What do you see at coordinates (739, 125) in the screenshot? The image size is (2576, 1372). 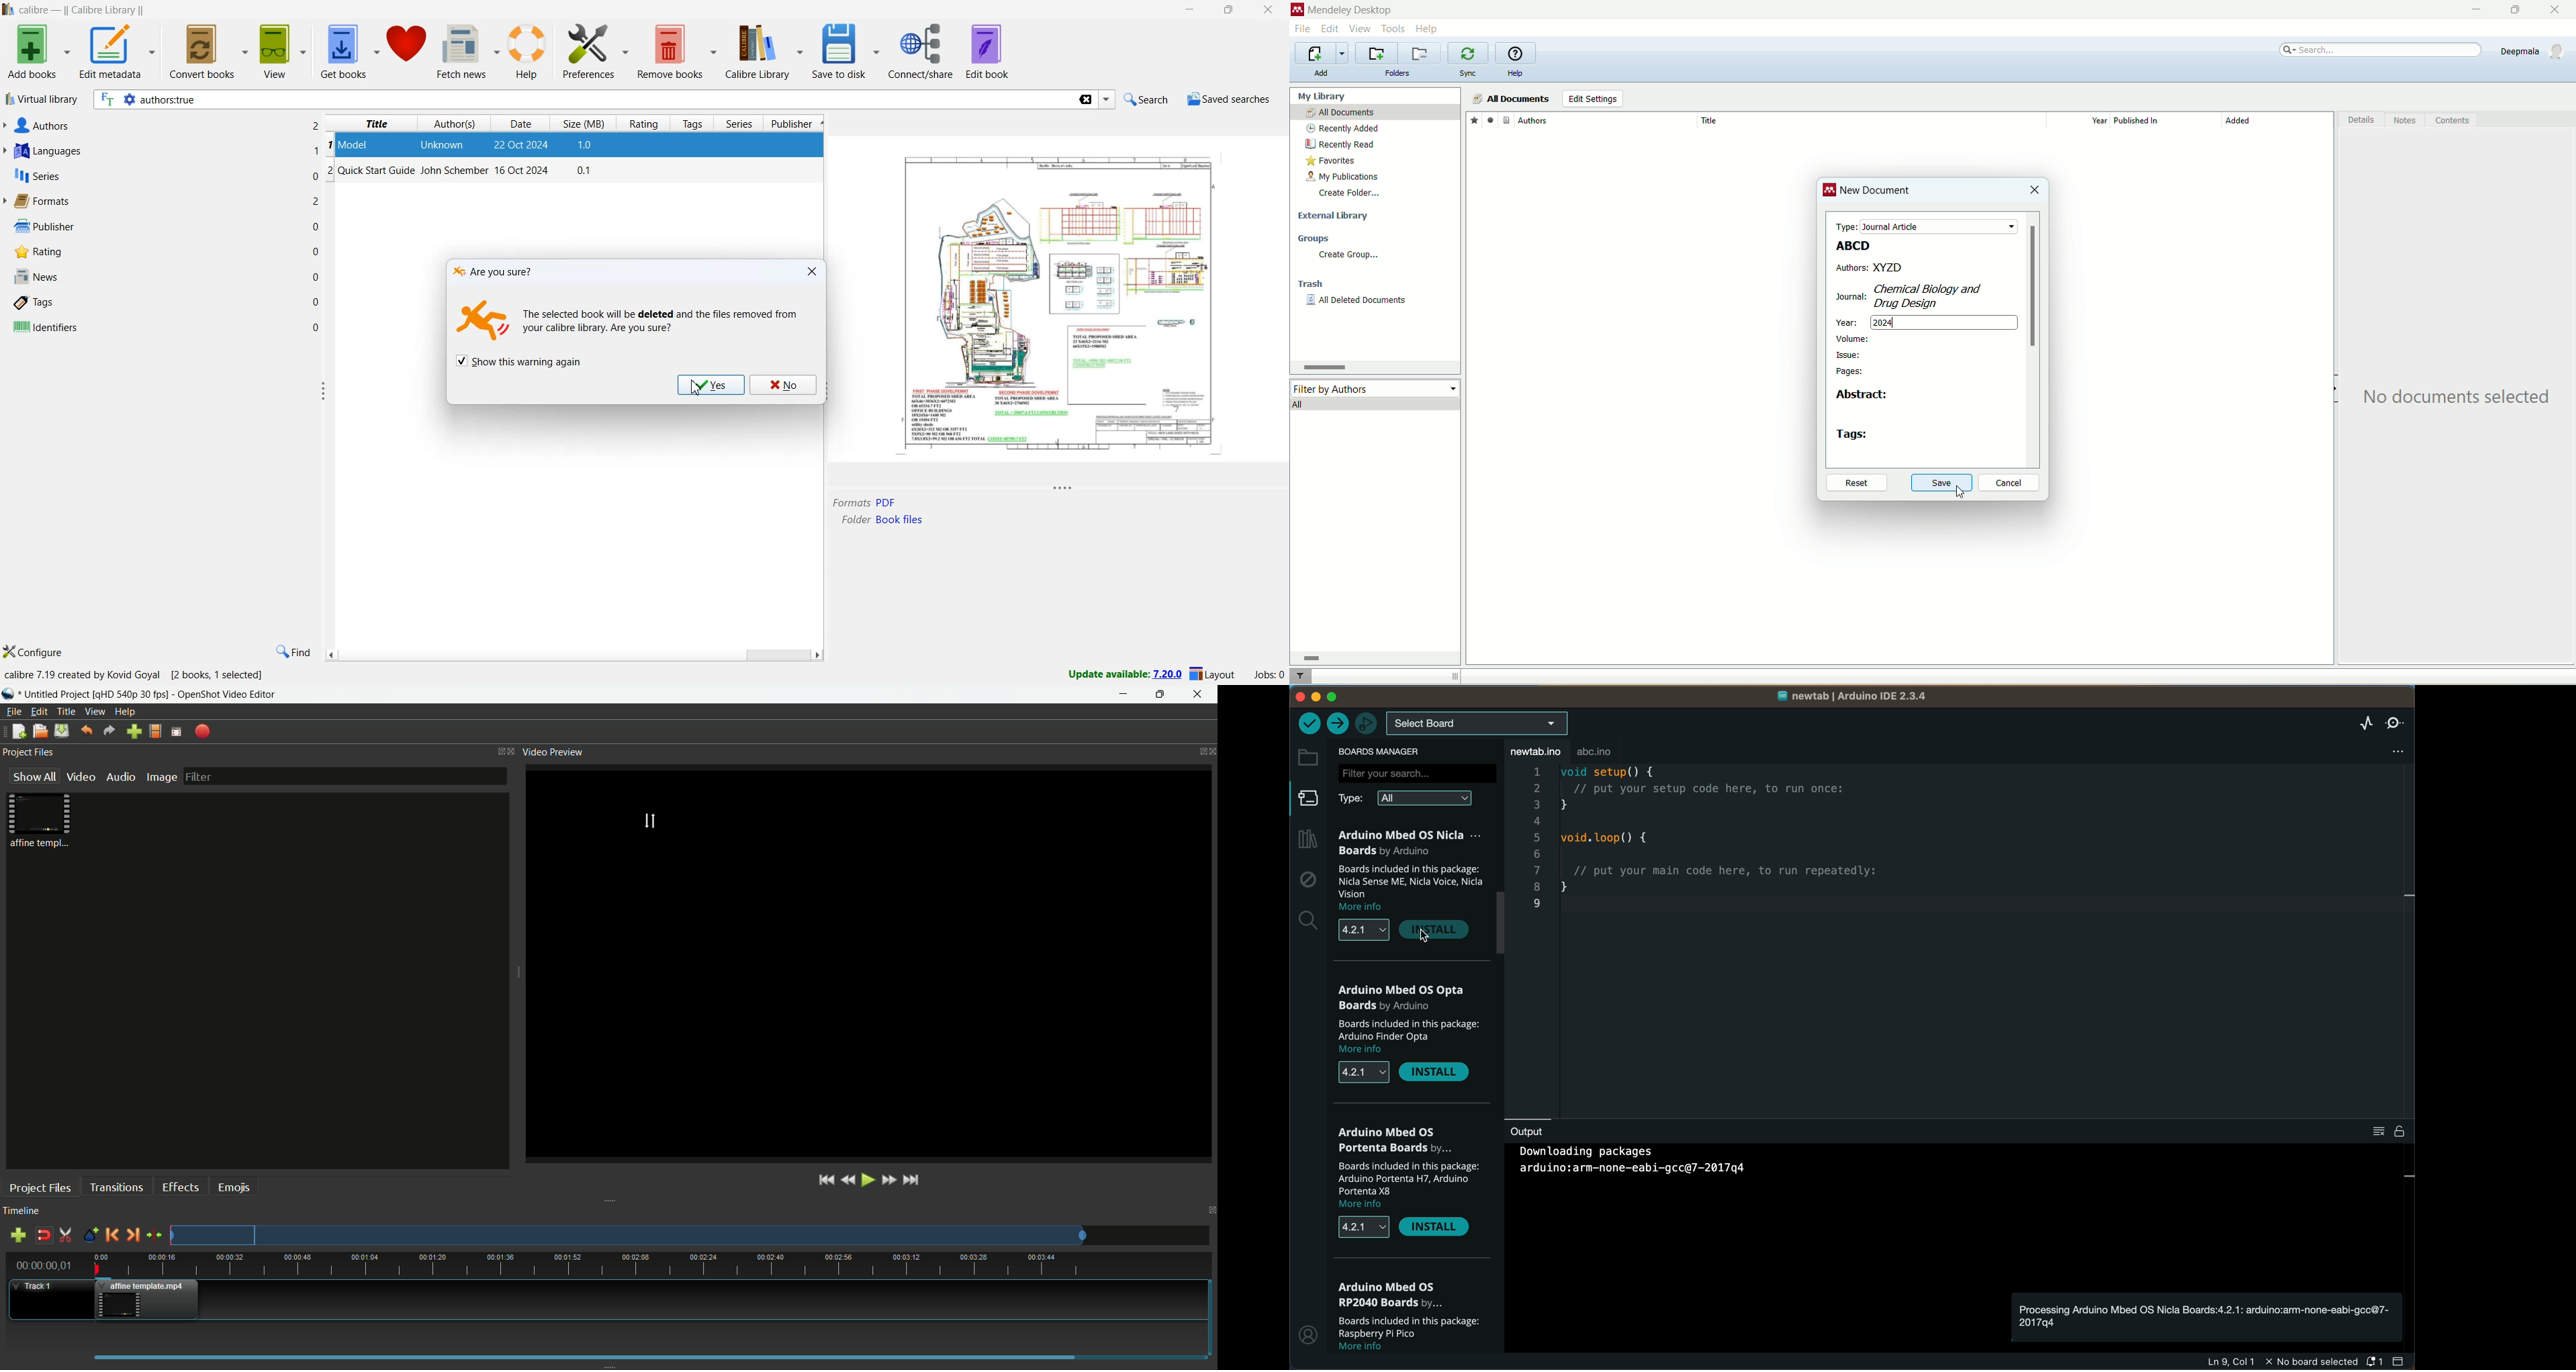 I see `series` at bounding box center [739, 125].